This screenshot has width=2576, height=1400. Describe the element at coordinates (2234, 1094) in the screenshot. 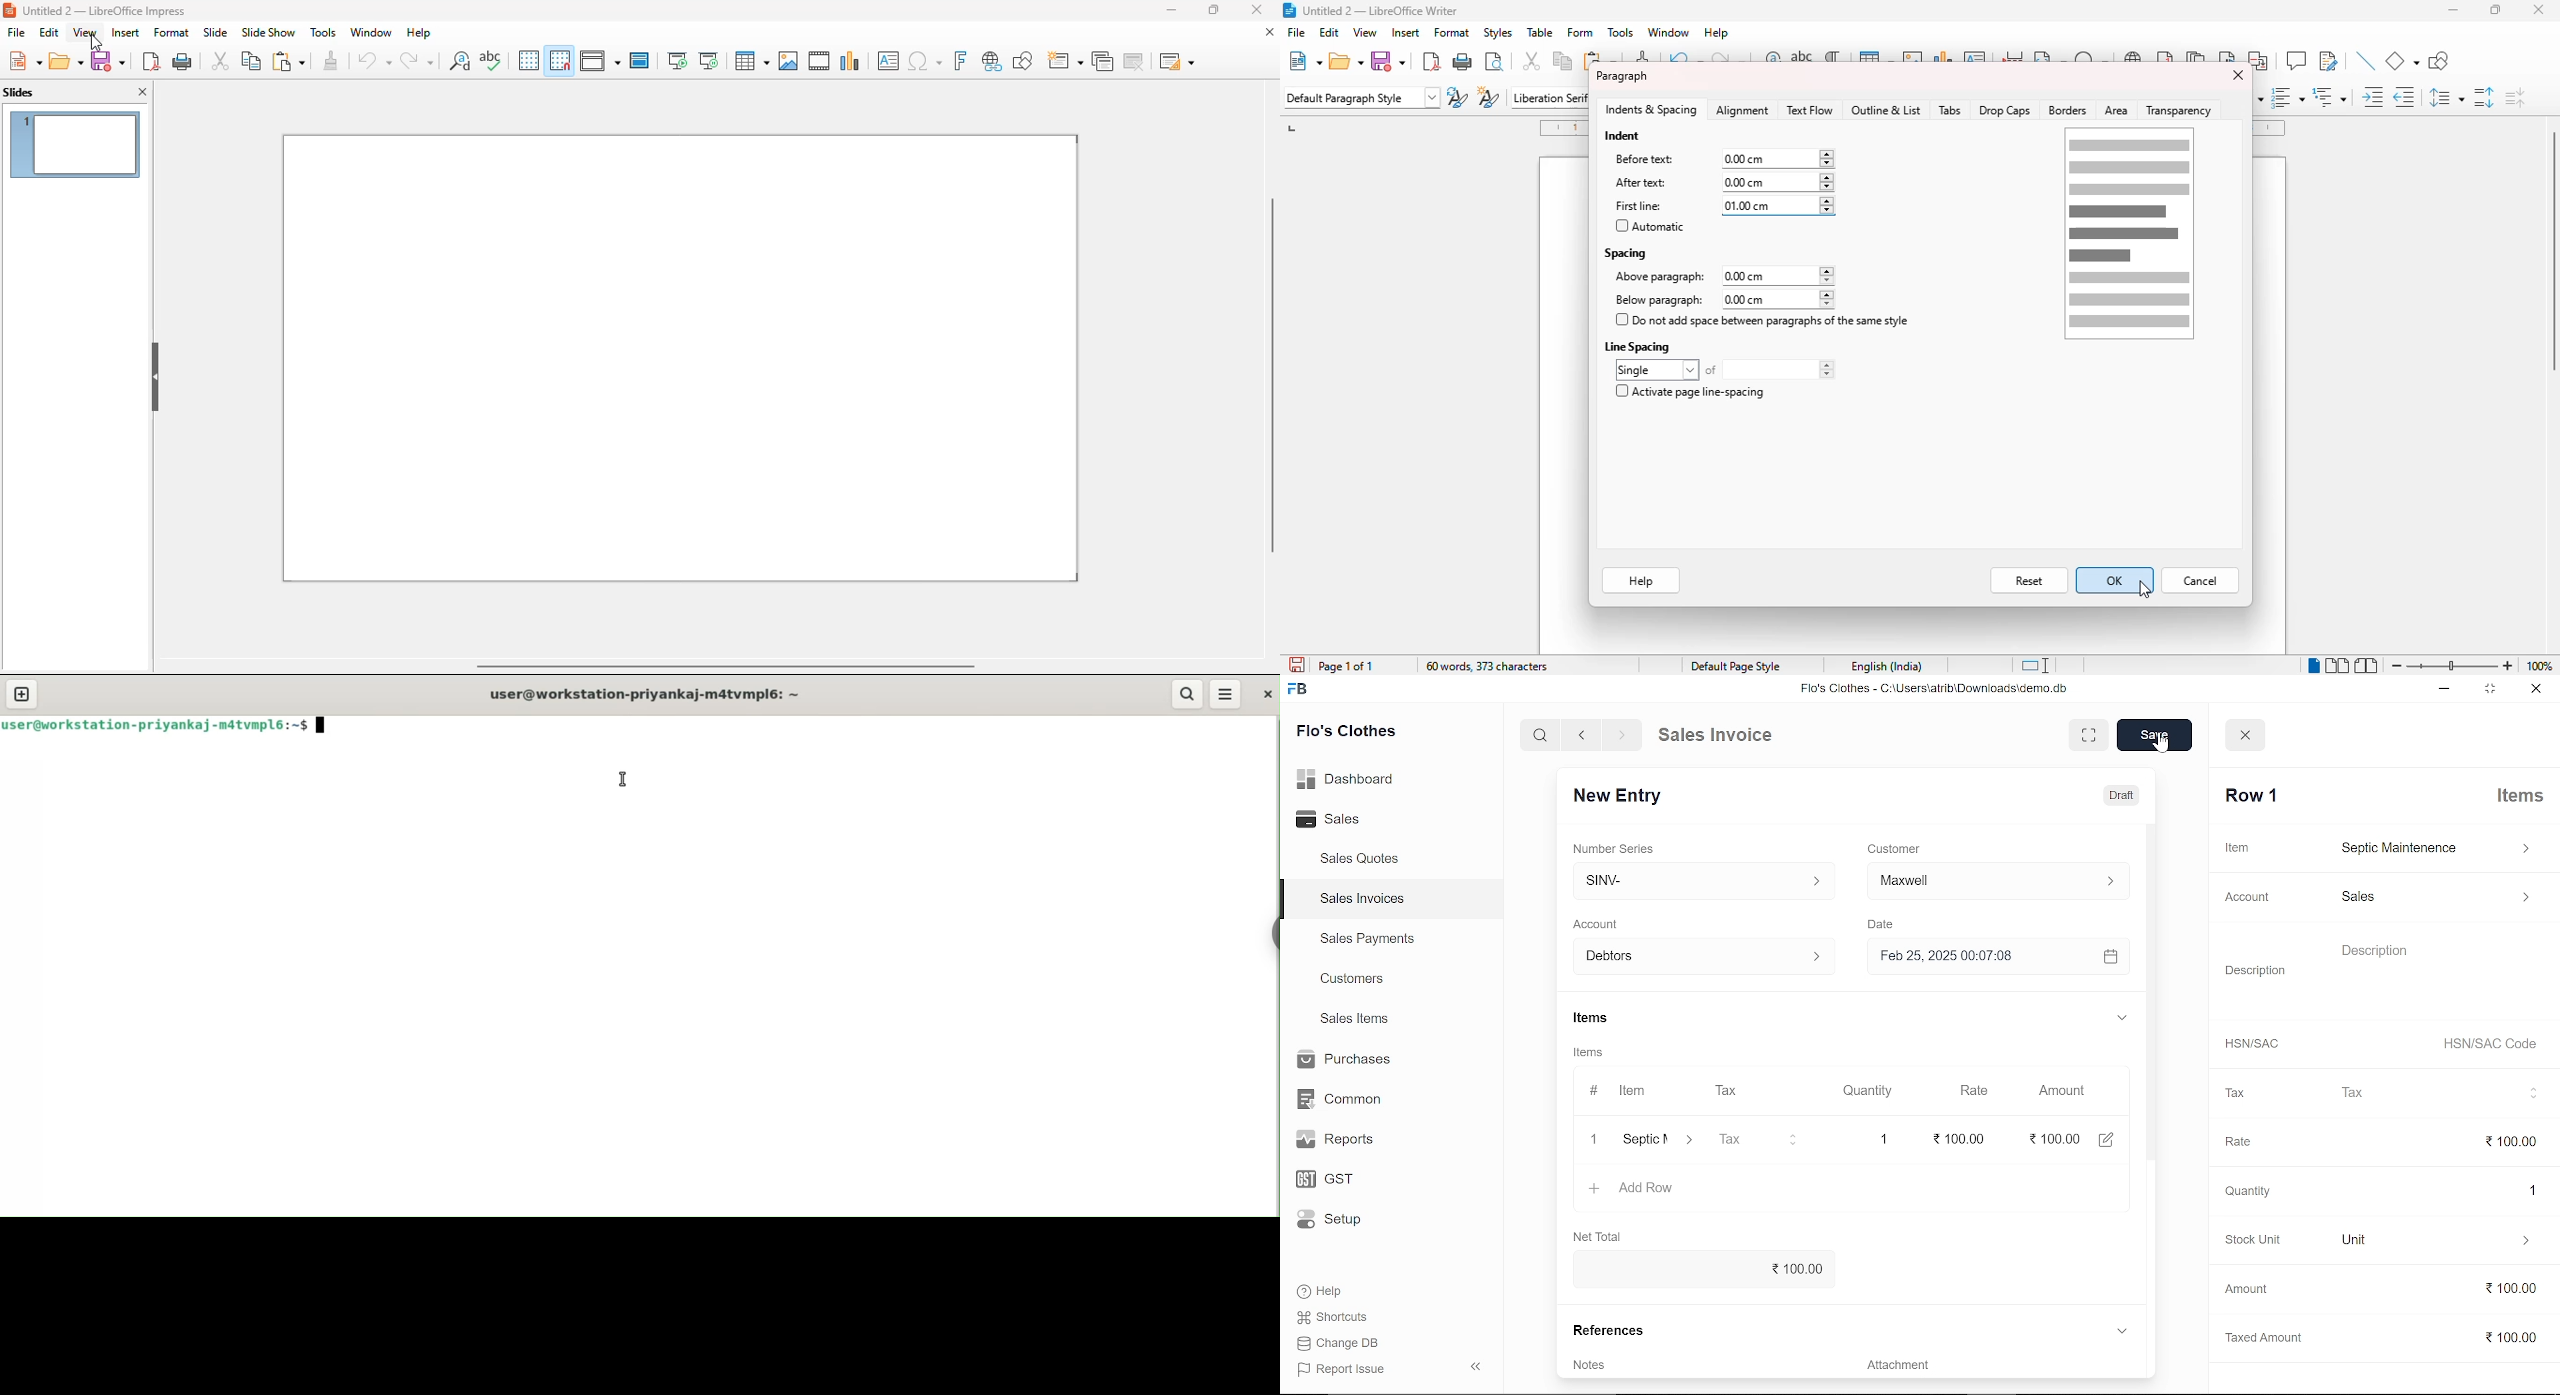

I see `Tax` at that location.